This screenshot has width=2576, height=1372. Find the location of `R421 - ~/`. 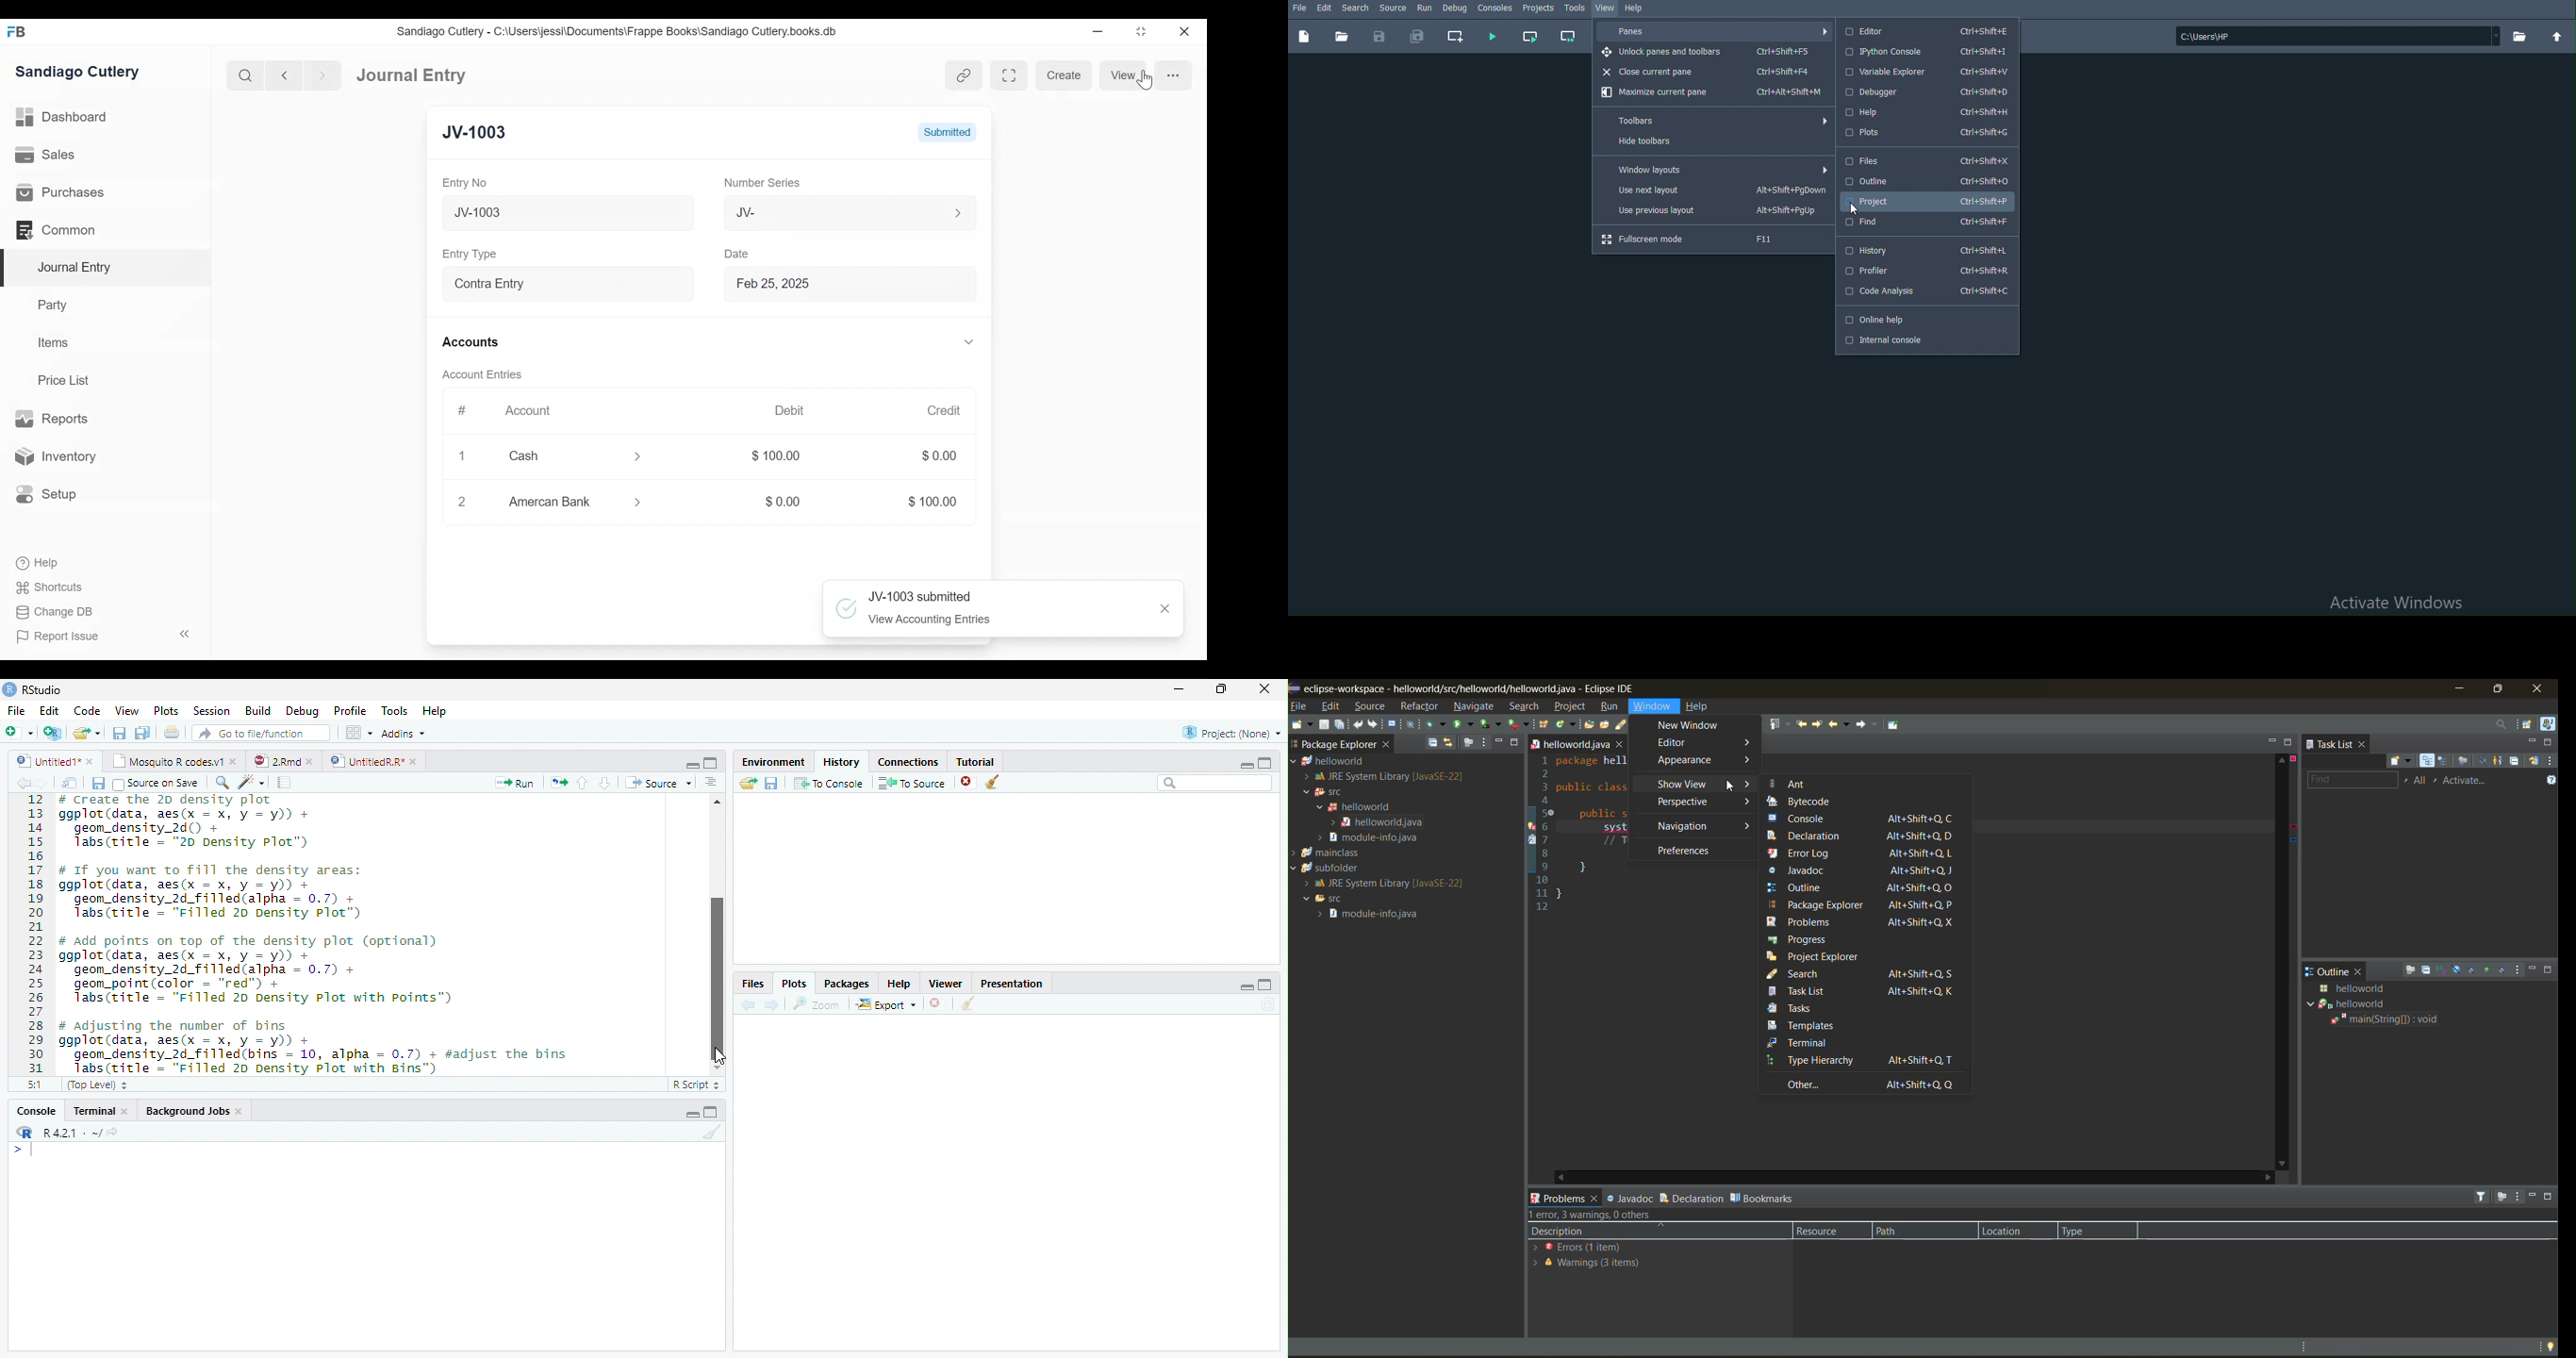

R421 - ~/ is located at coordinates (66, 1133).